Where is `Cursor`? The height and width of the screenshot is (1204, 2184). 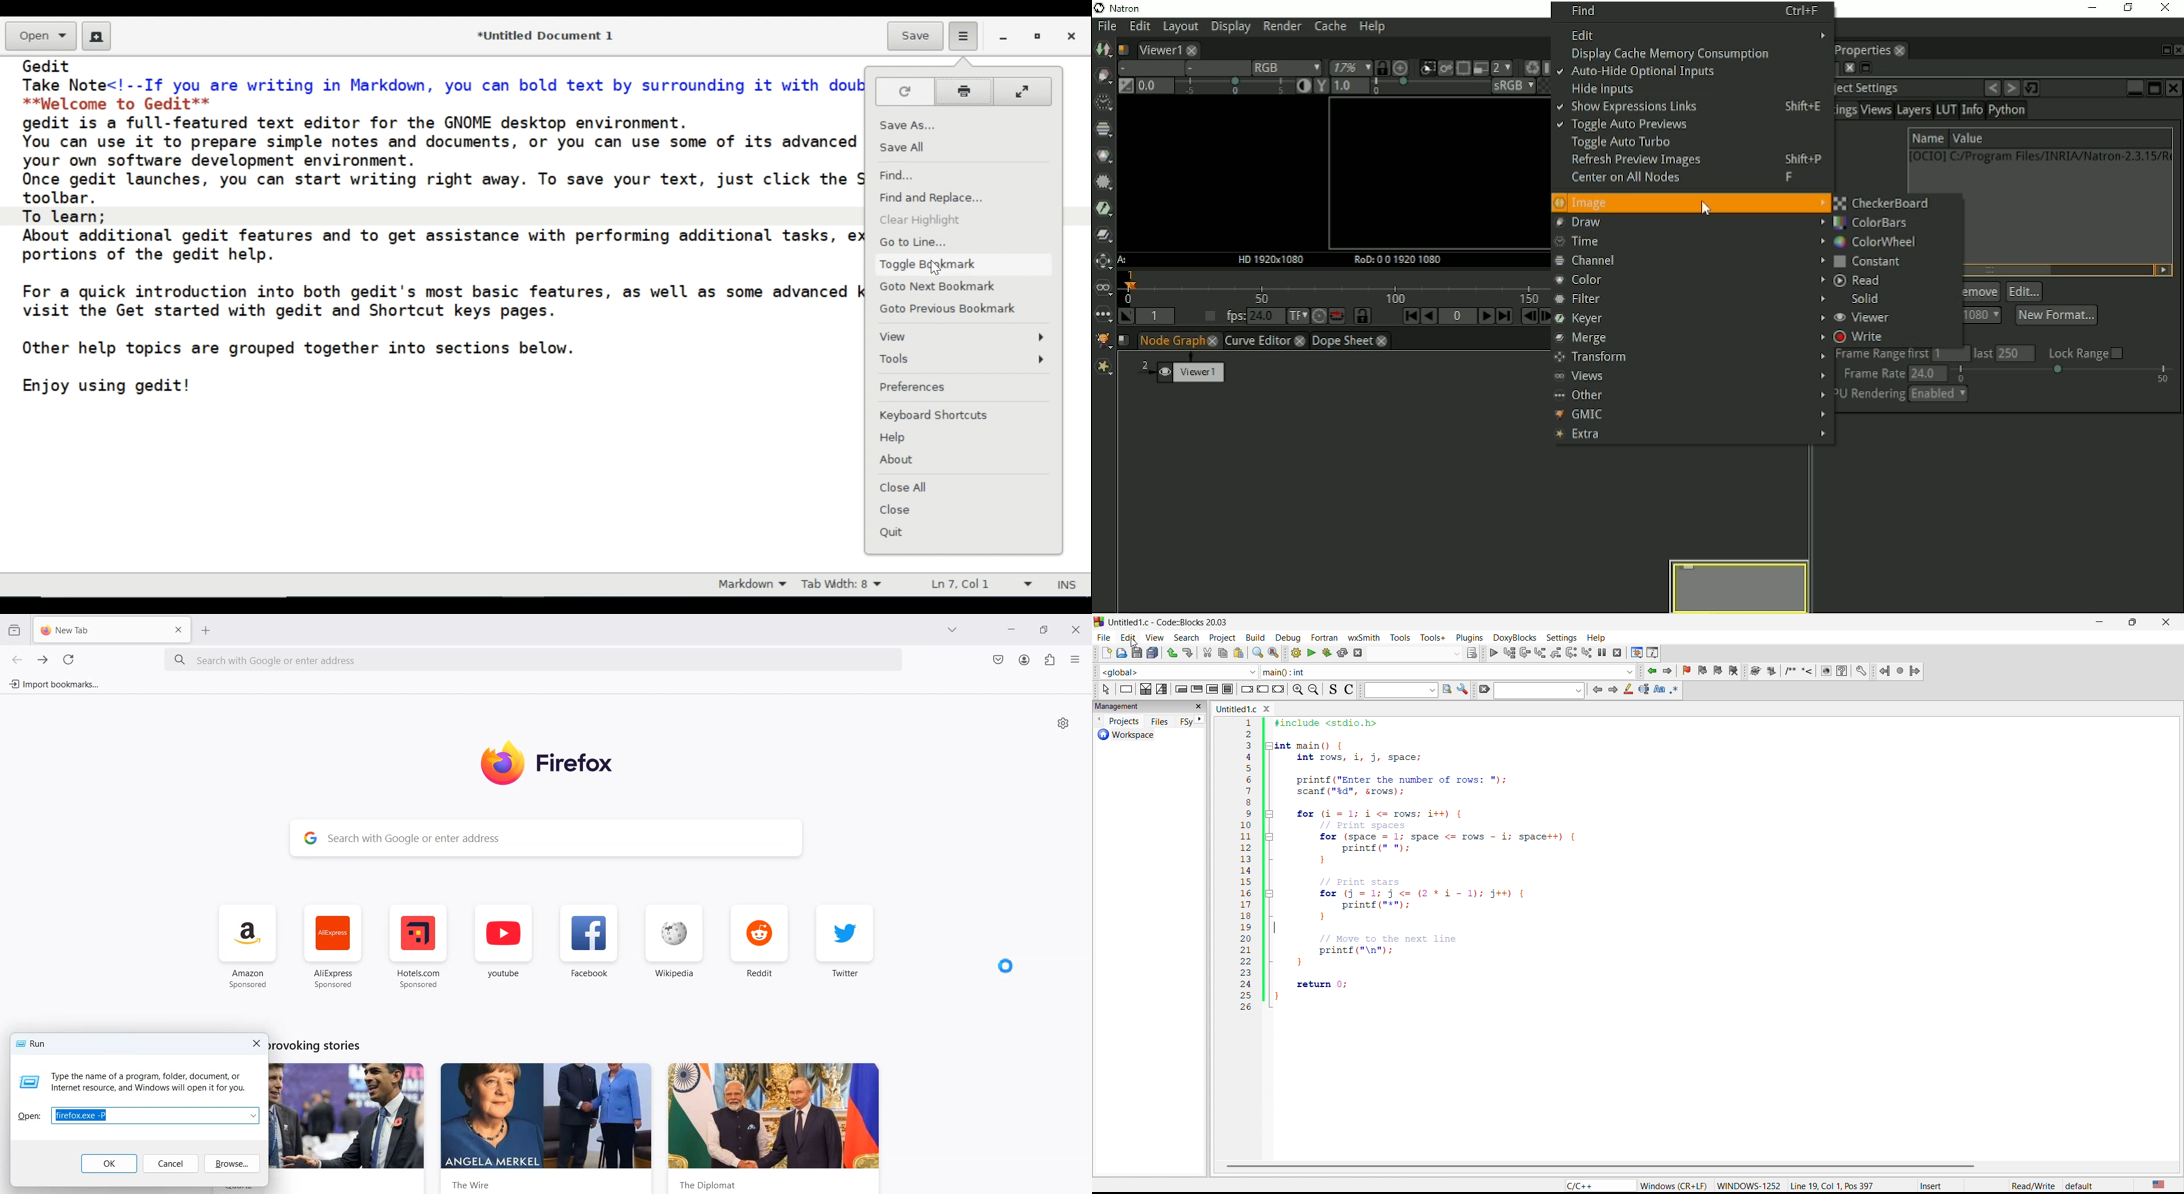
Cursor is located at coordinates (936, 265).